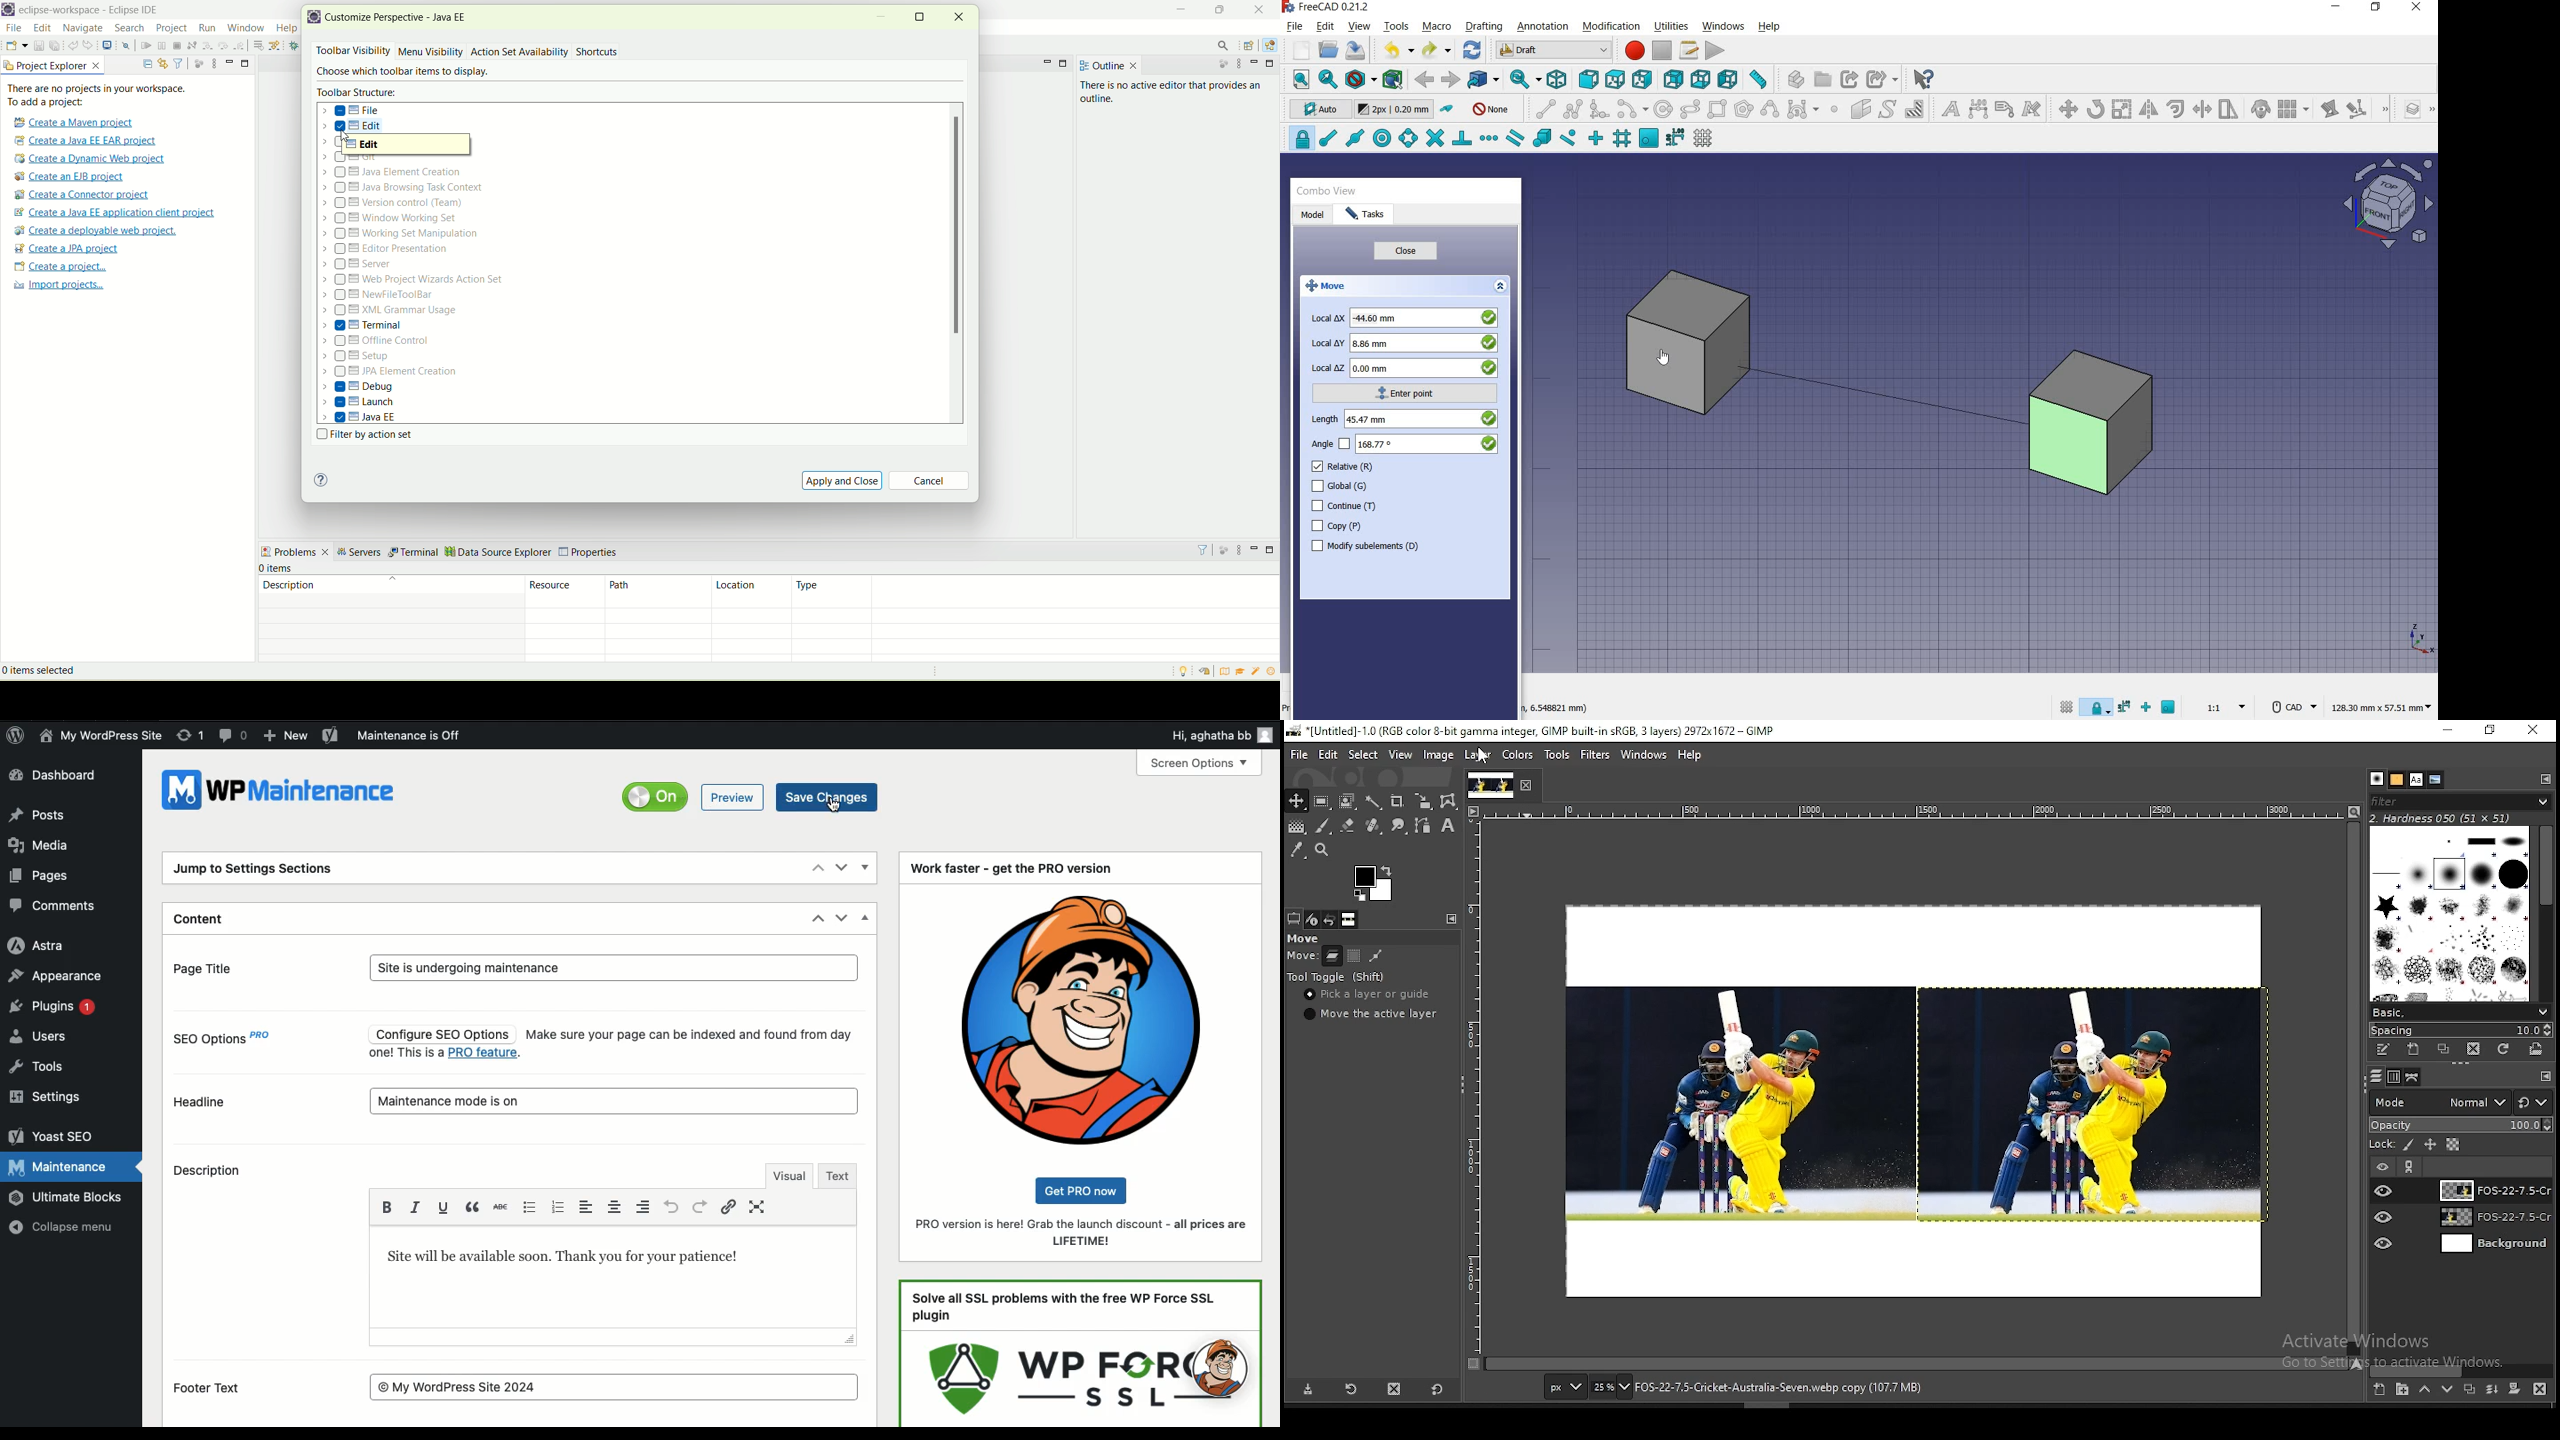 The image size is (2576, 1456). What do you see at coordinates (751, 593) in the screenshot?
I see `location` at bounding box center [751, 593].